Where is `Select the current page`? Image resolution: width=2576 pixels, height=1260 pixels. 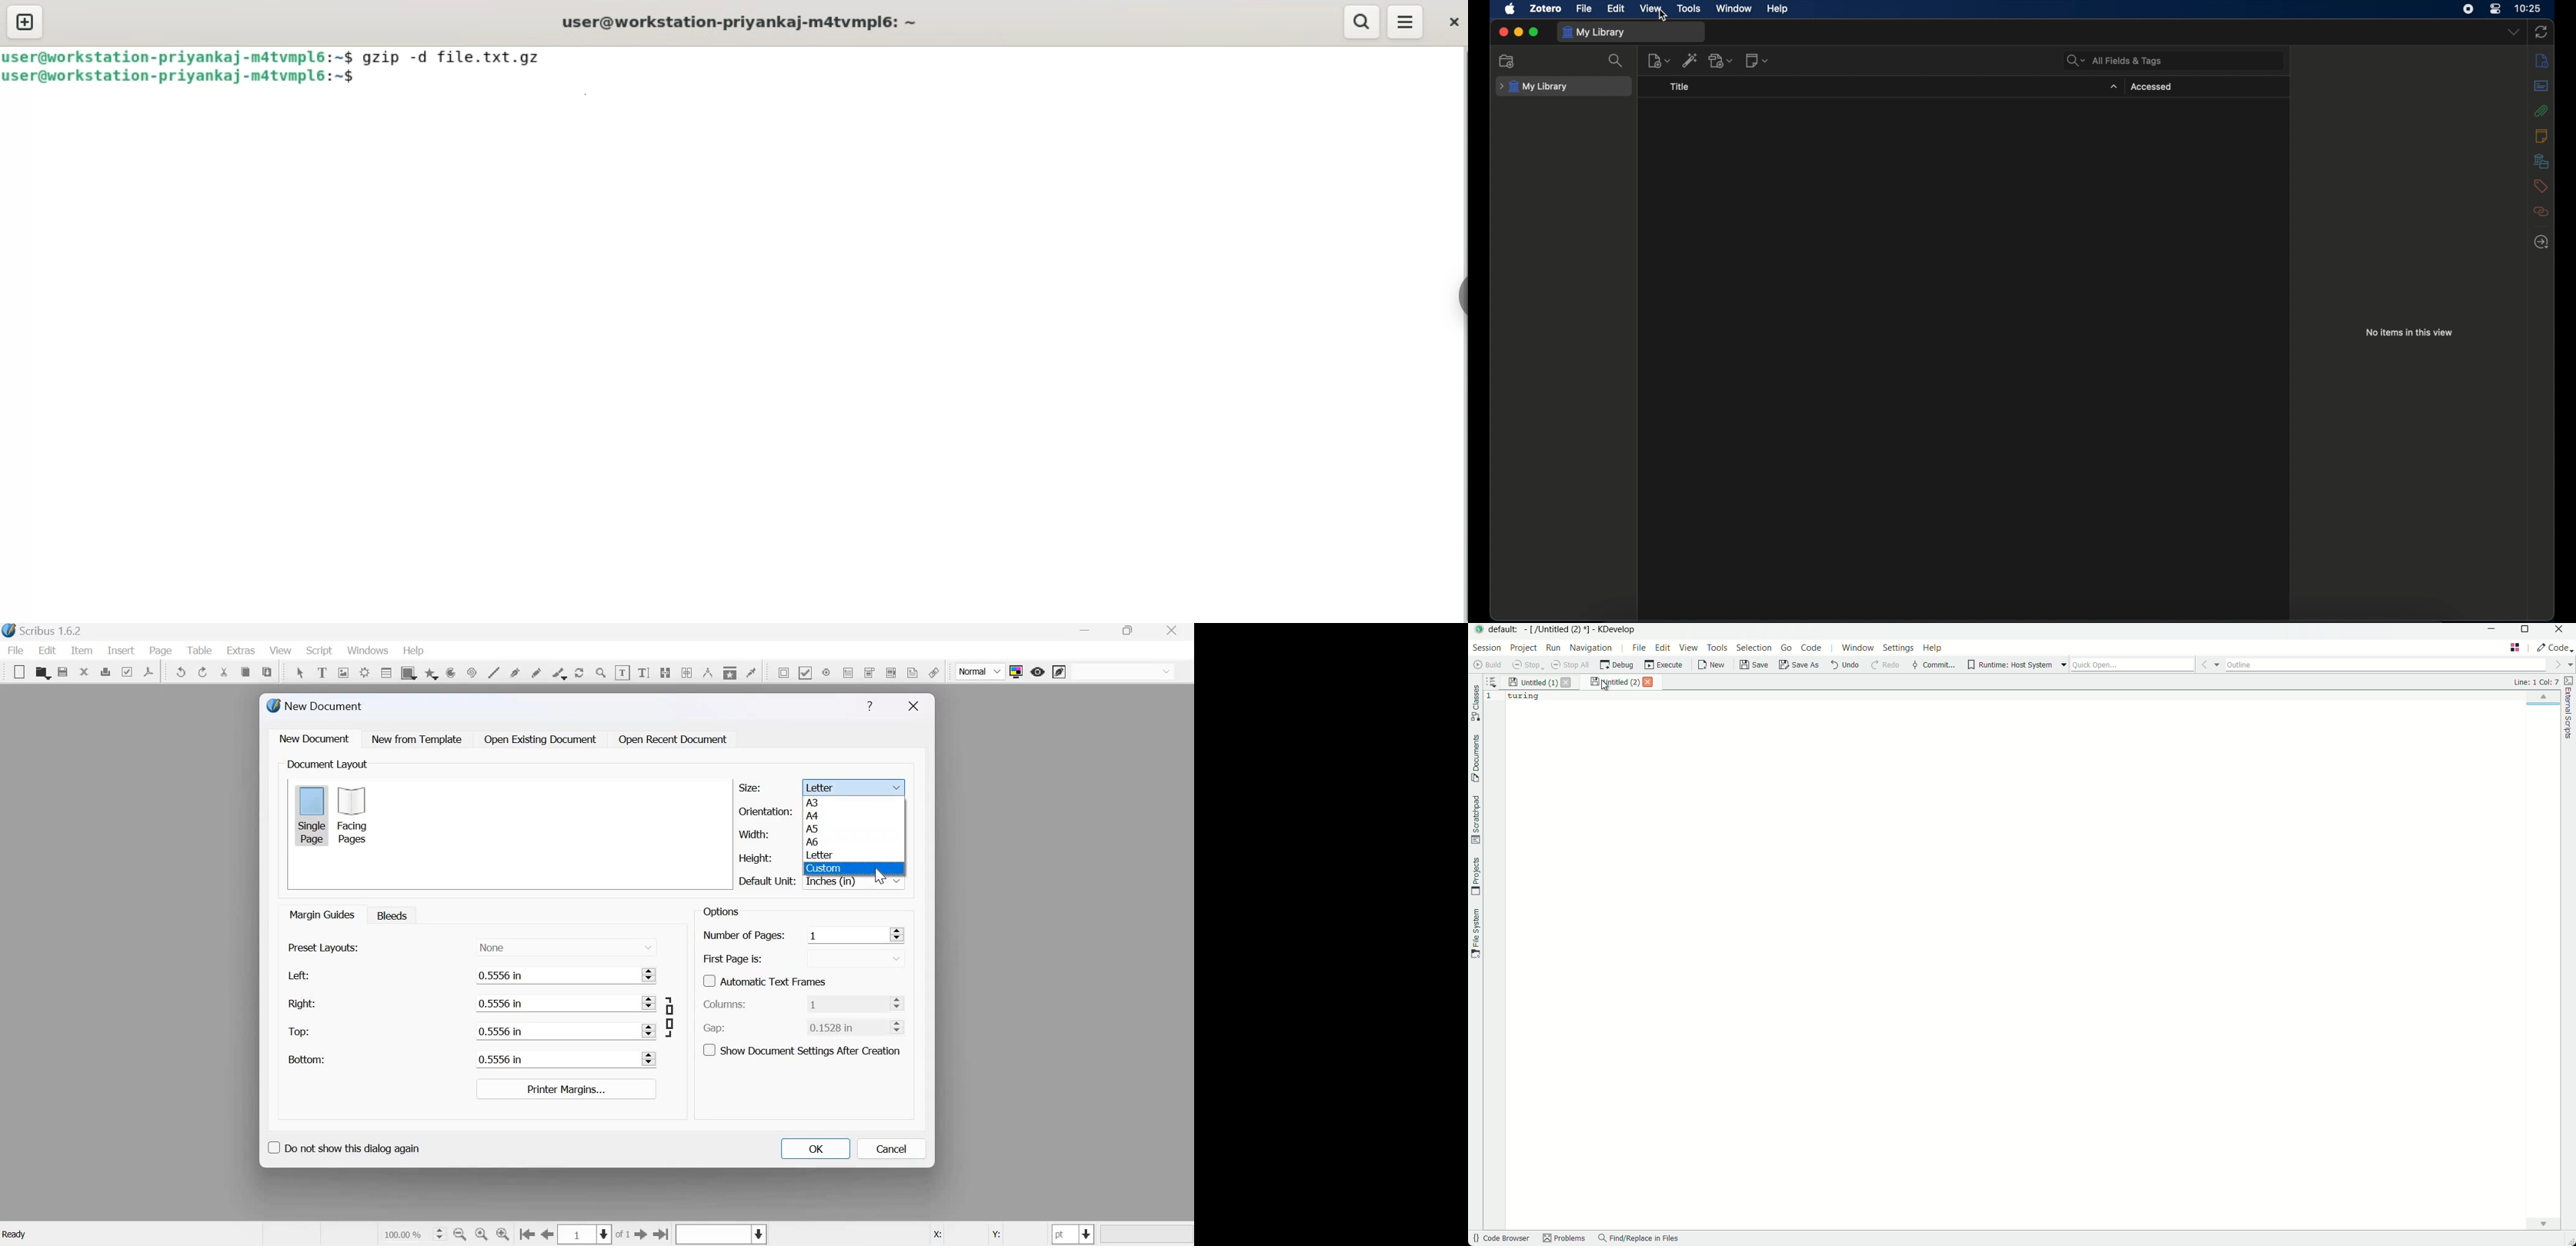 Select the current page is located at coordinates (586, 1234).